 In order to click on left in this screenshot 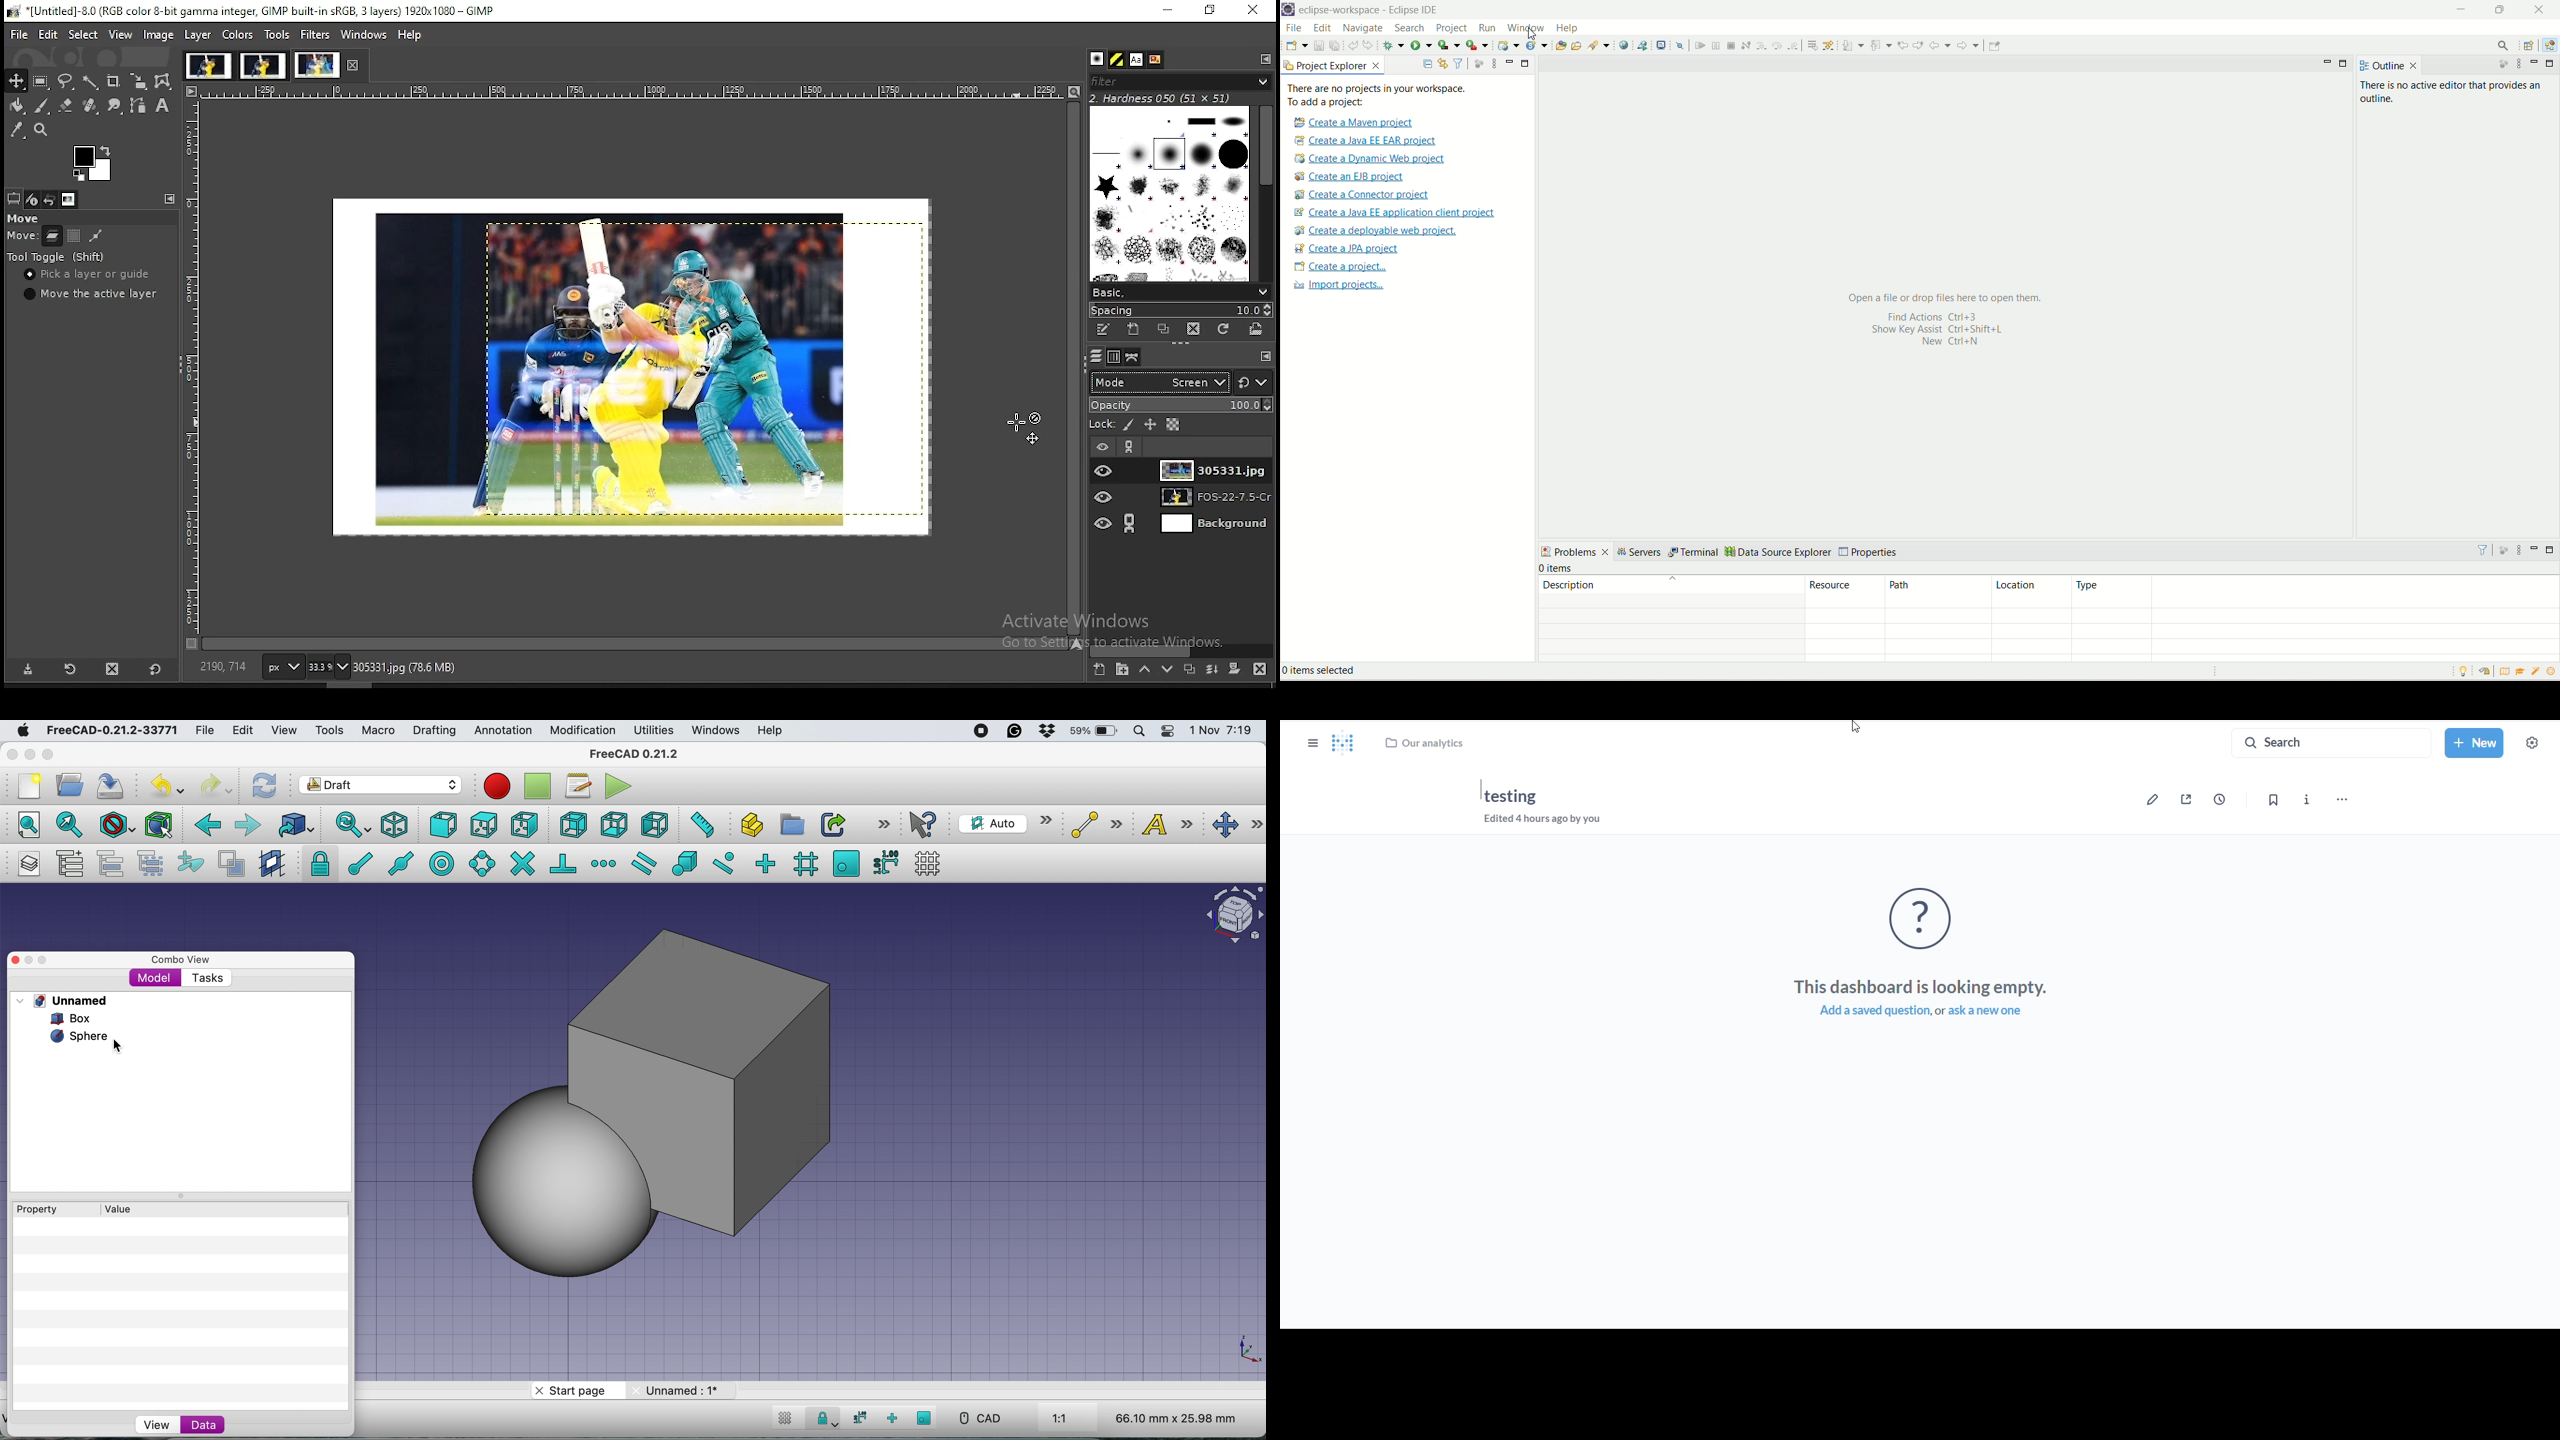, I will do `click(654, 825)`.